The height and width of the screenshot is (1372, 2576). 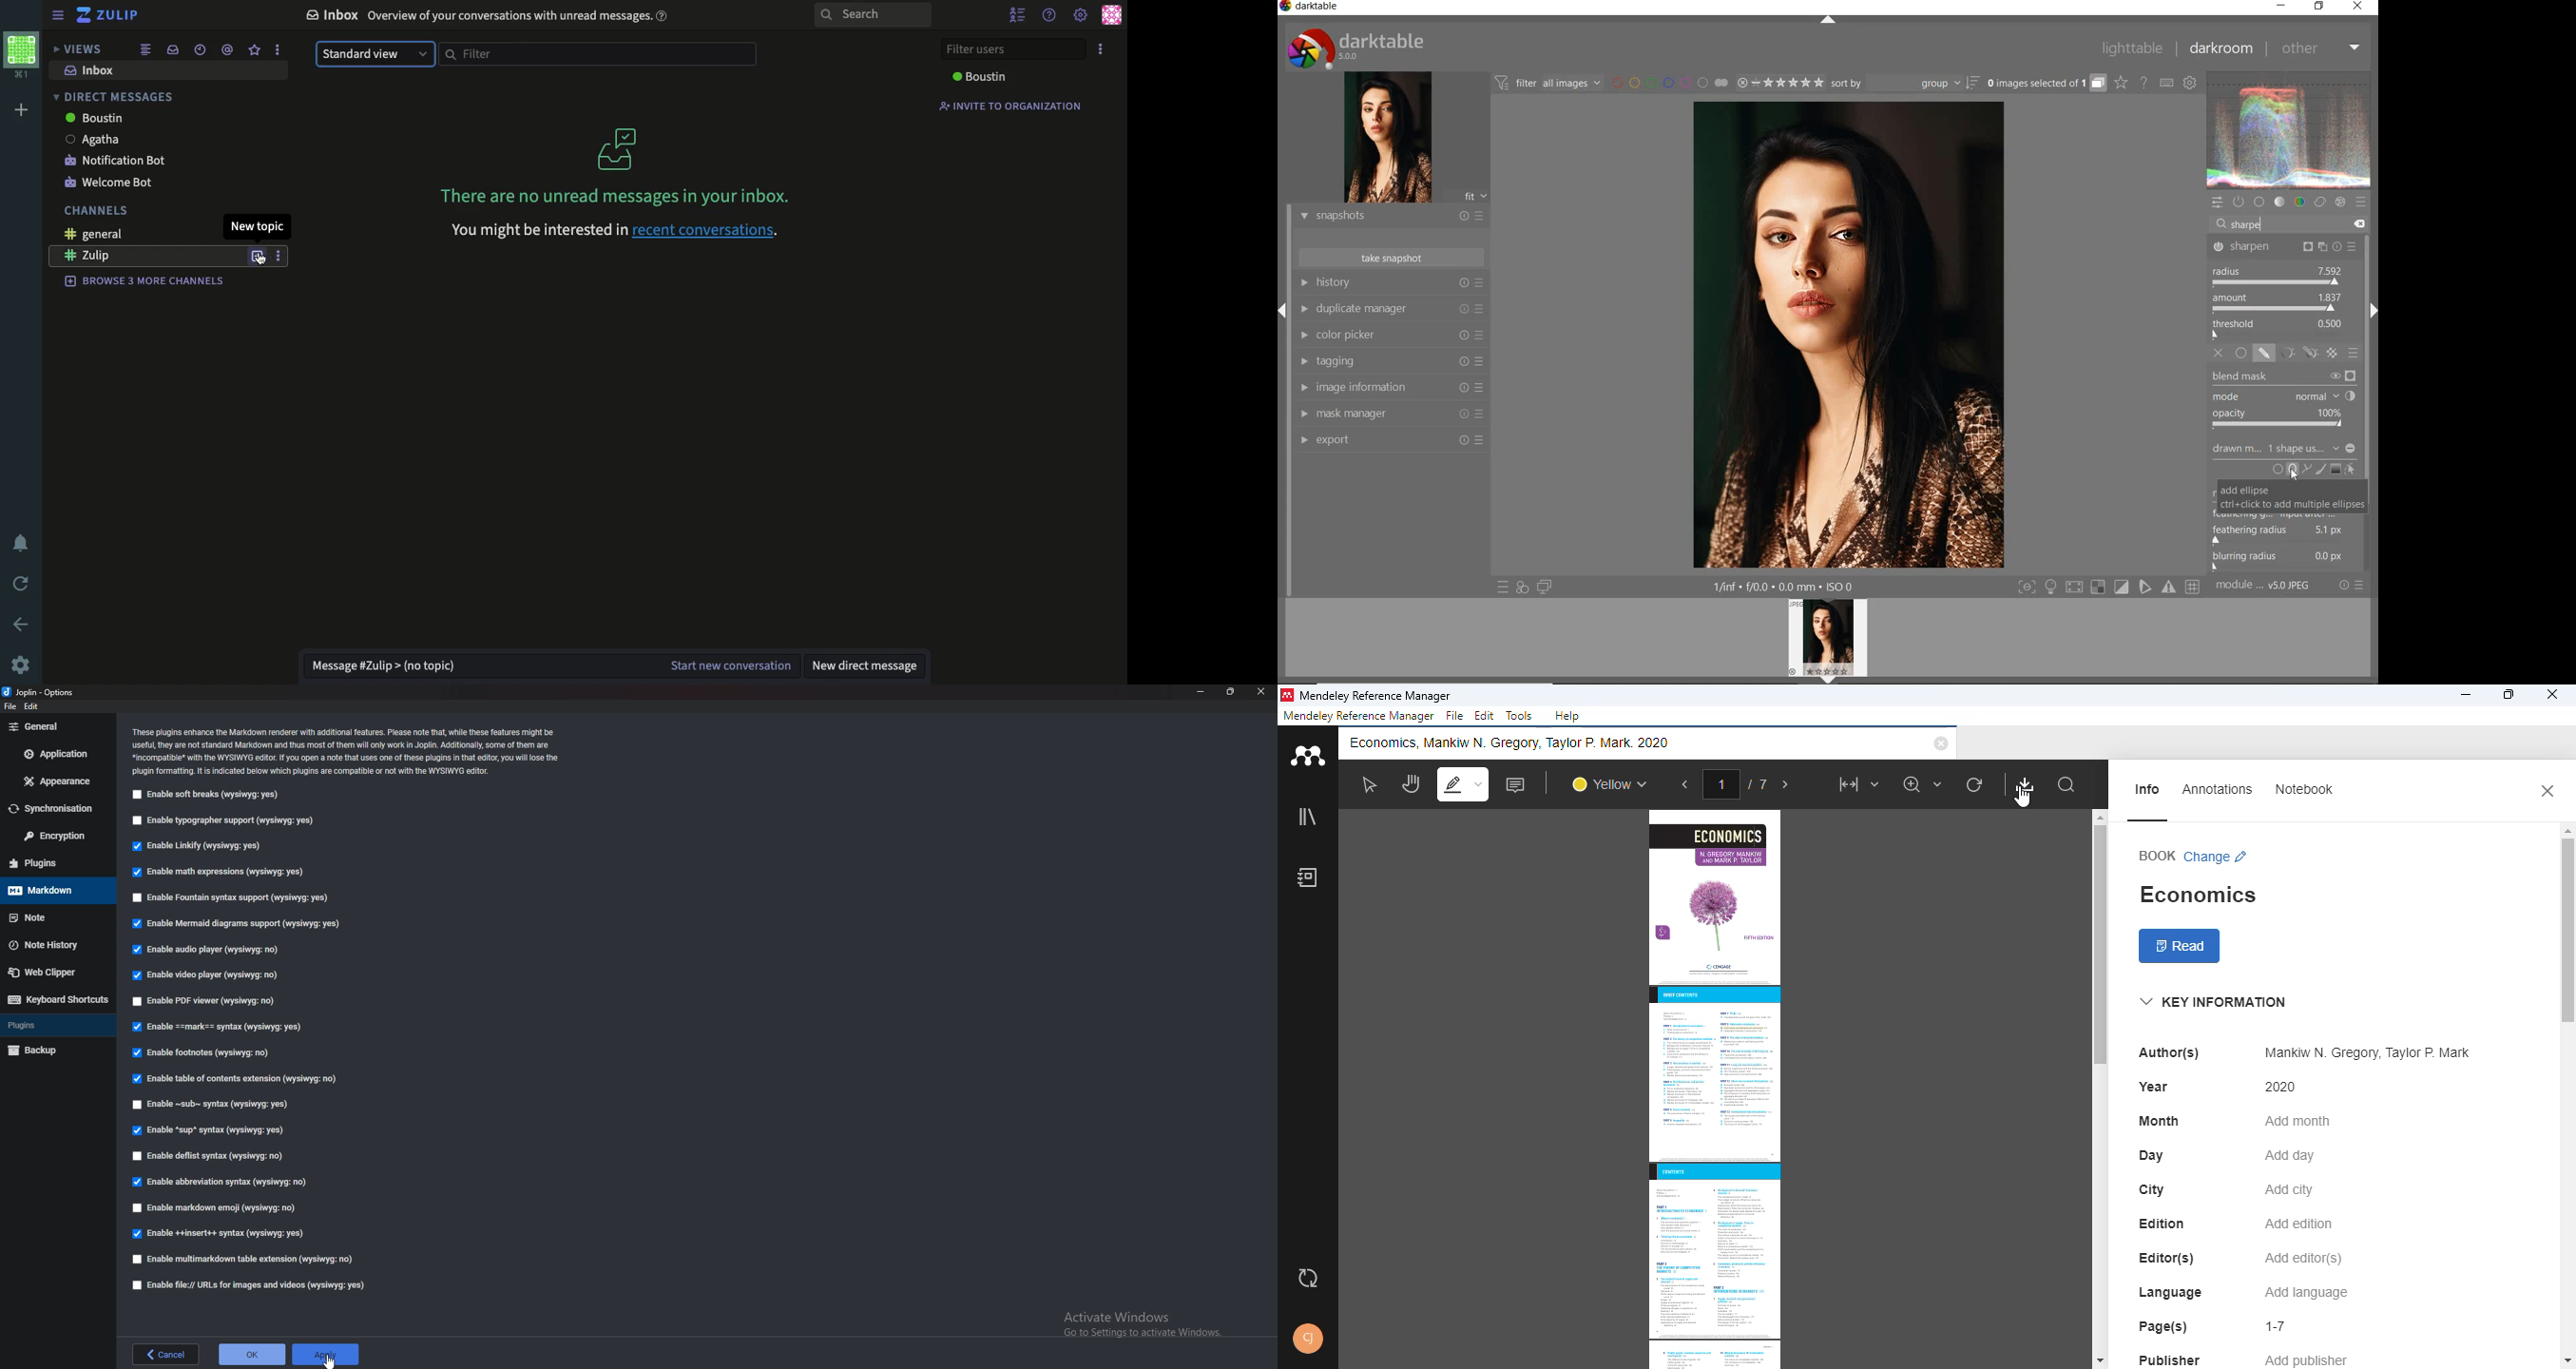 What do you see at coordinates (119, 16) in the screenshot?
I see `Zulip` at bounding box center [119, 16].